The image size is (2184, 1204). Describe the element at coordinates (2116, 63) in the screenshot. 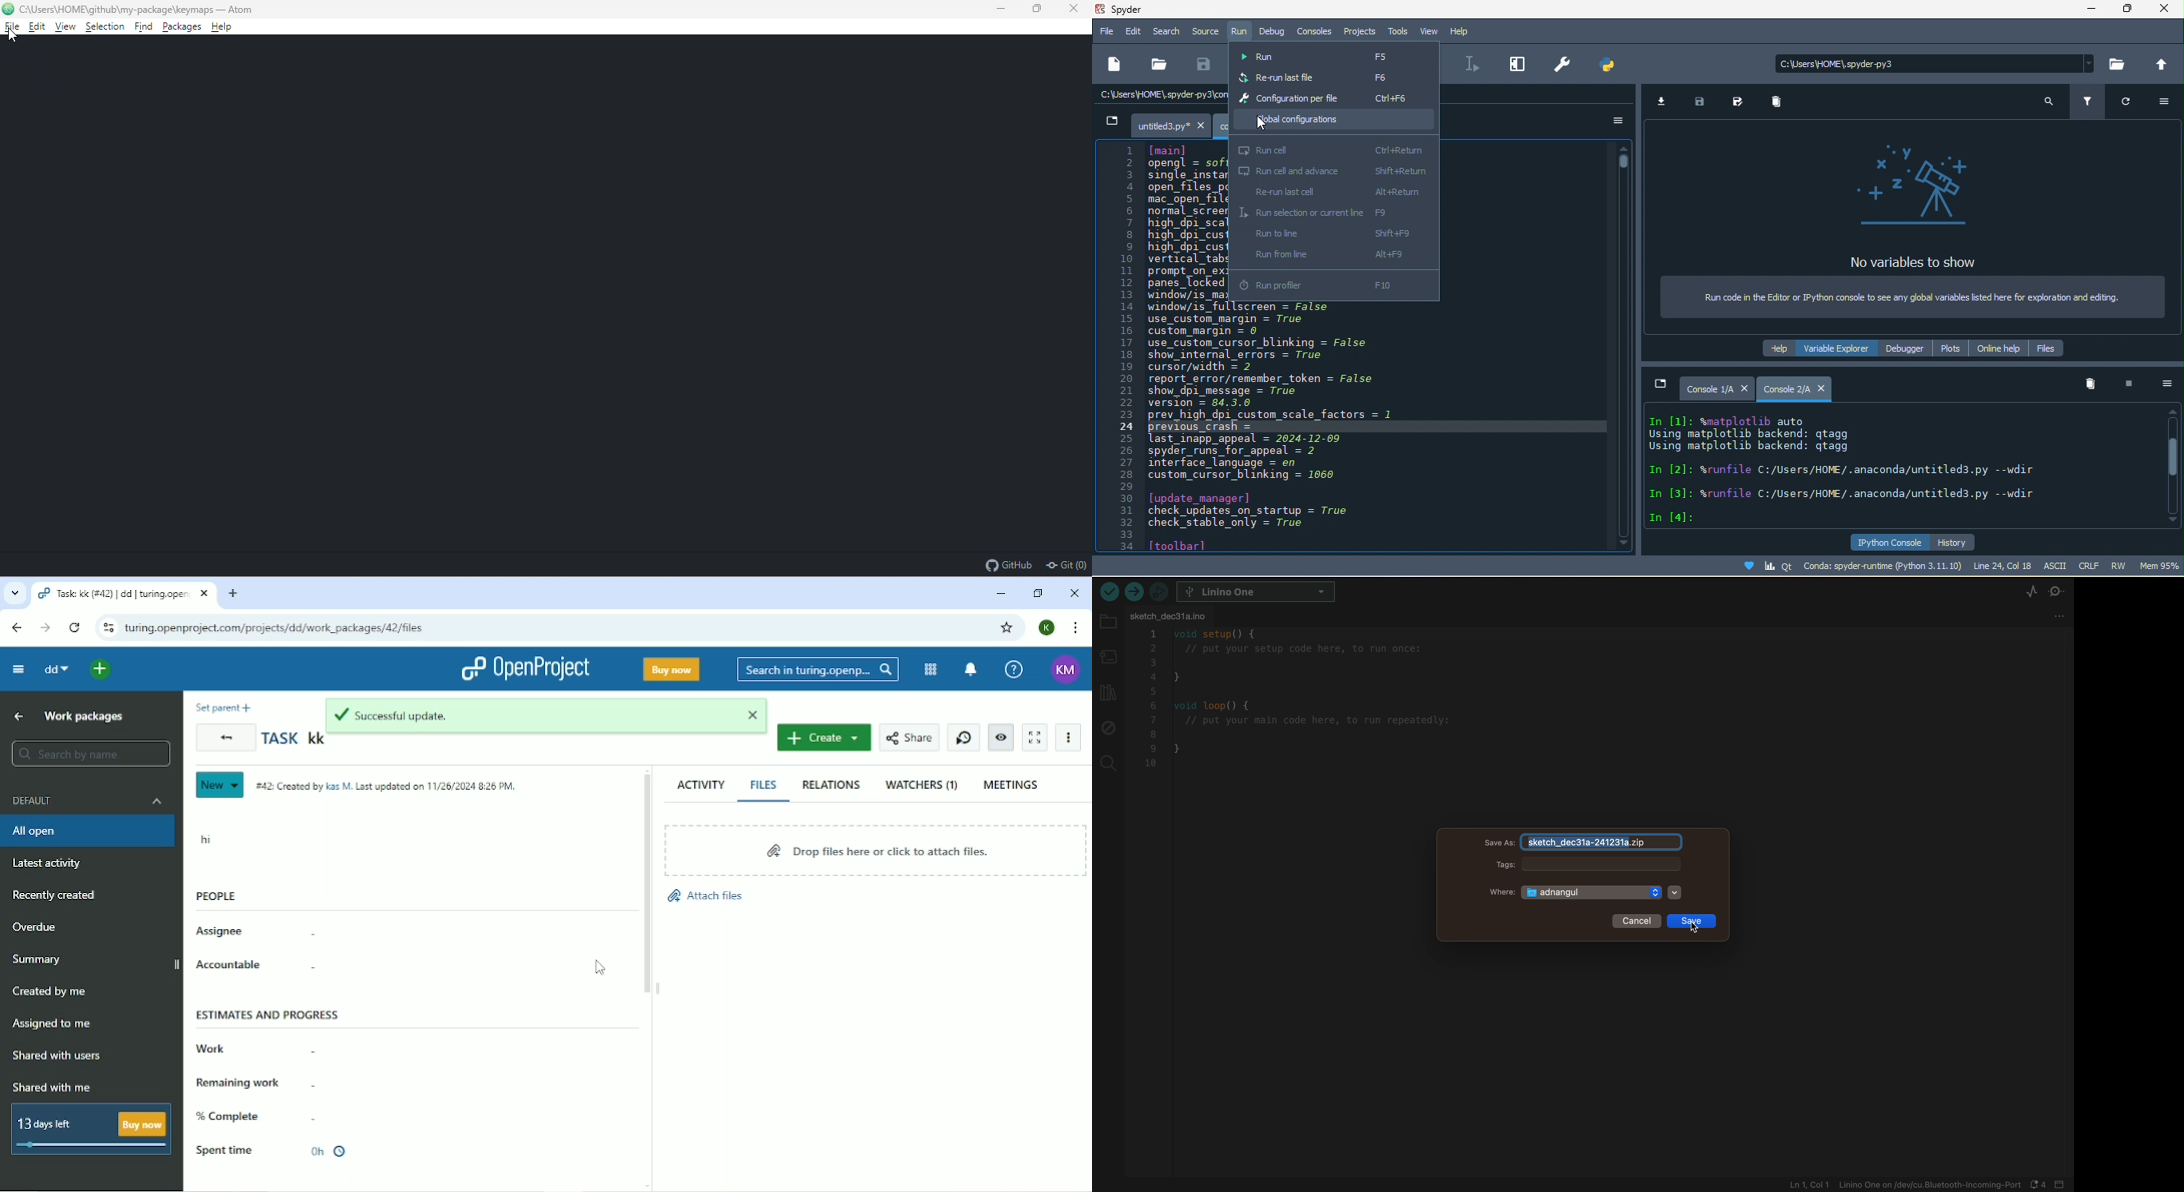

I see `browse` at that location.